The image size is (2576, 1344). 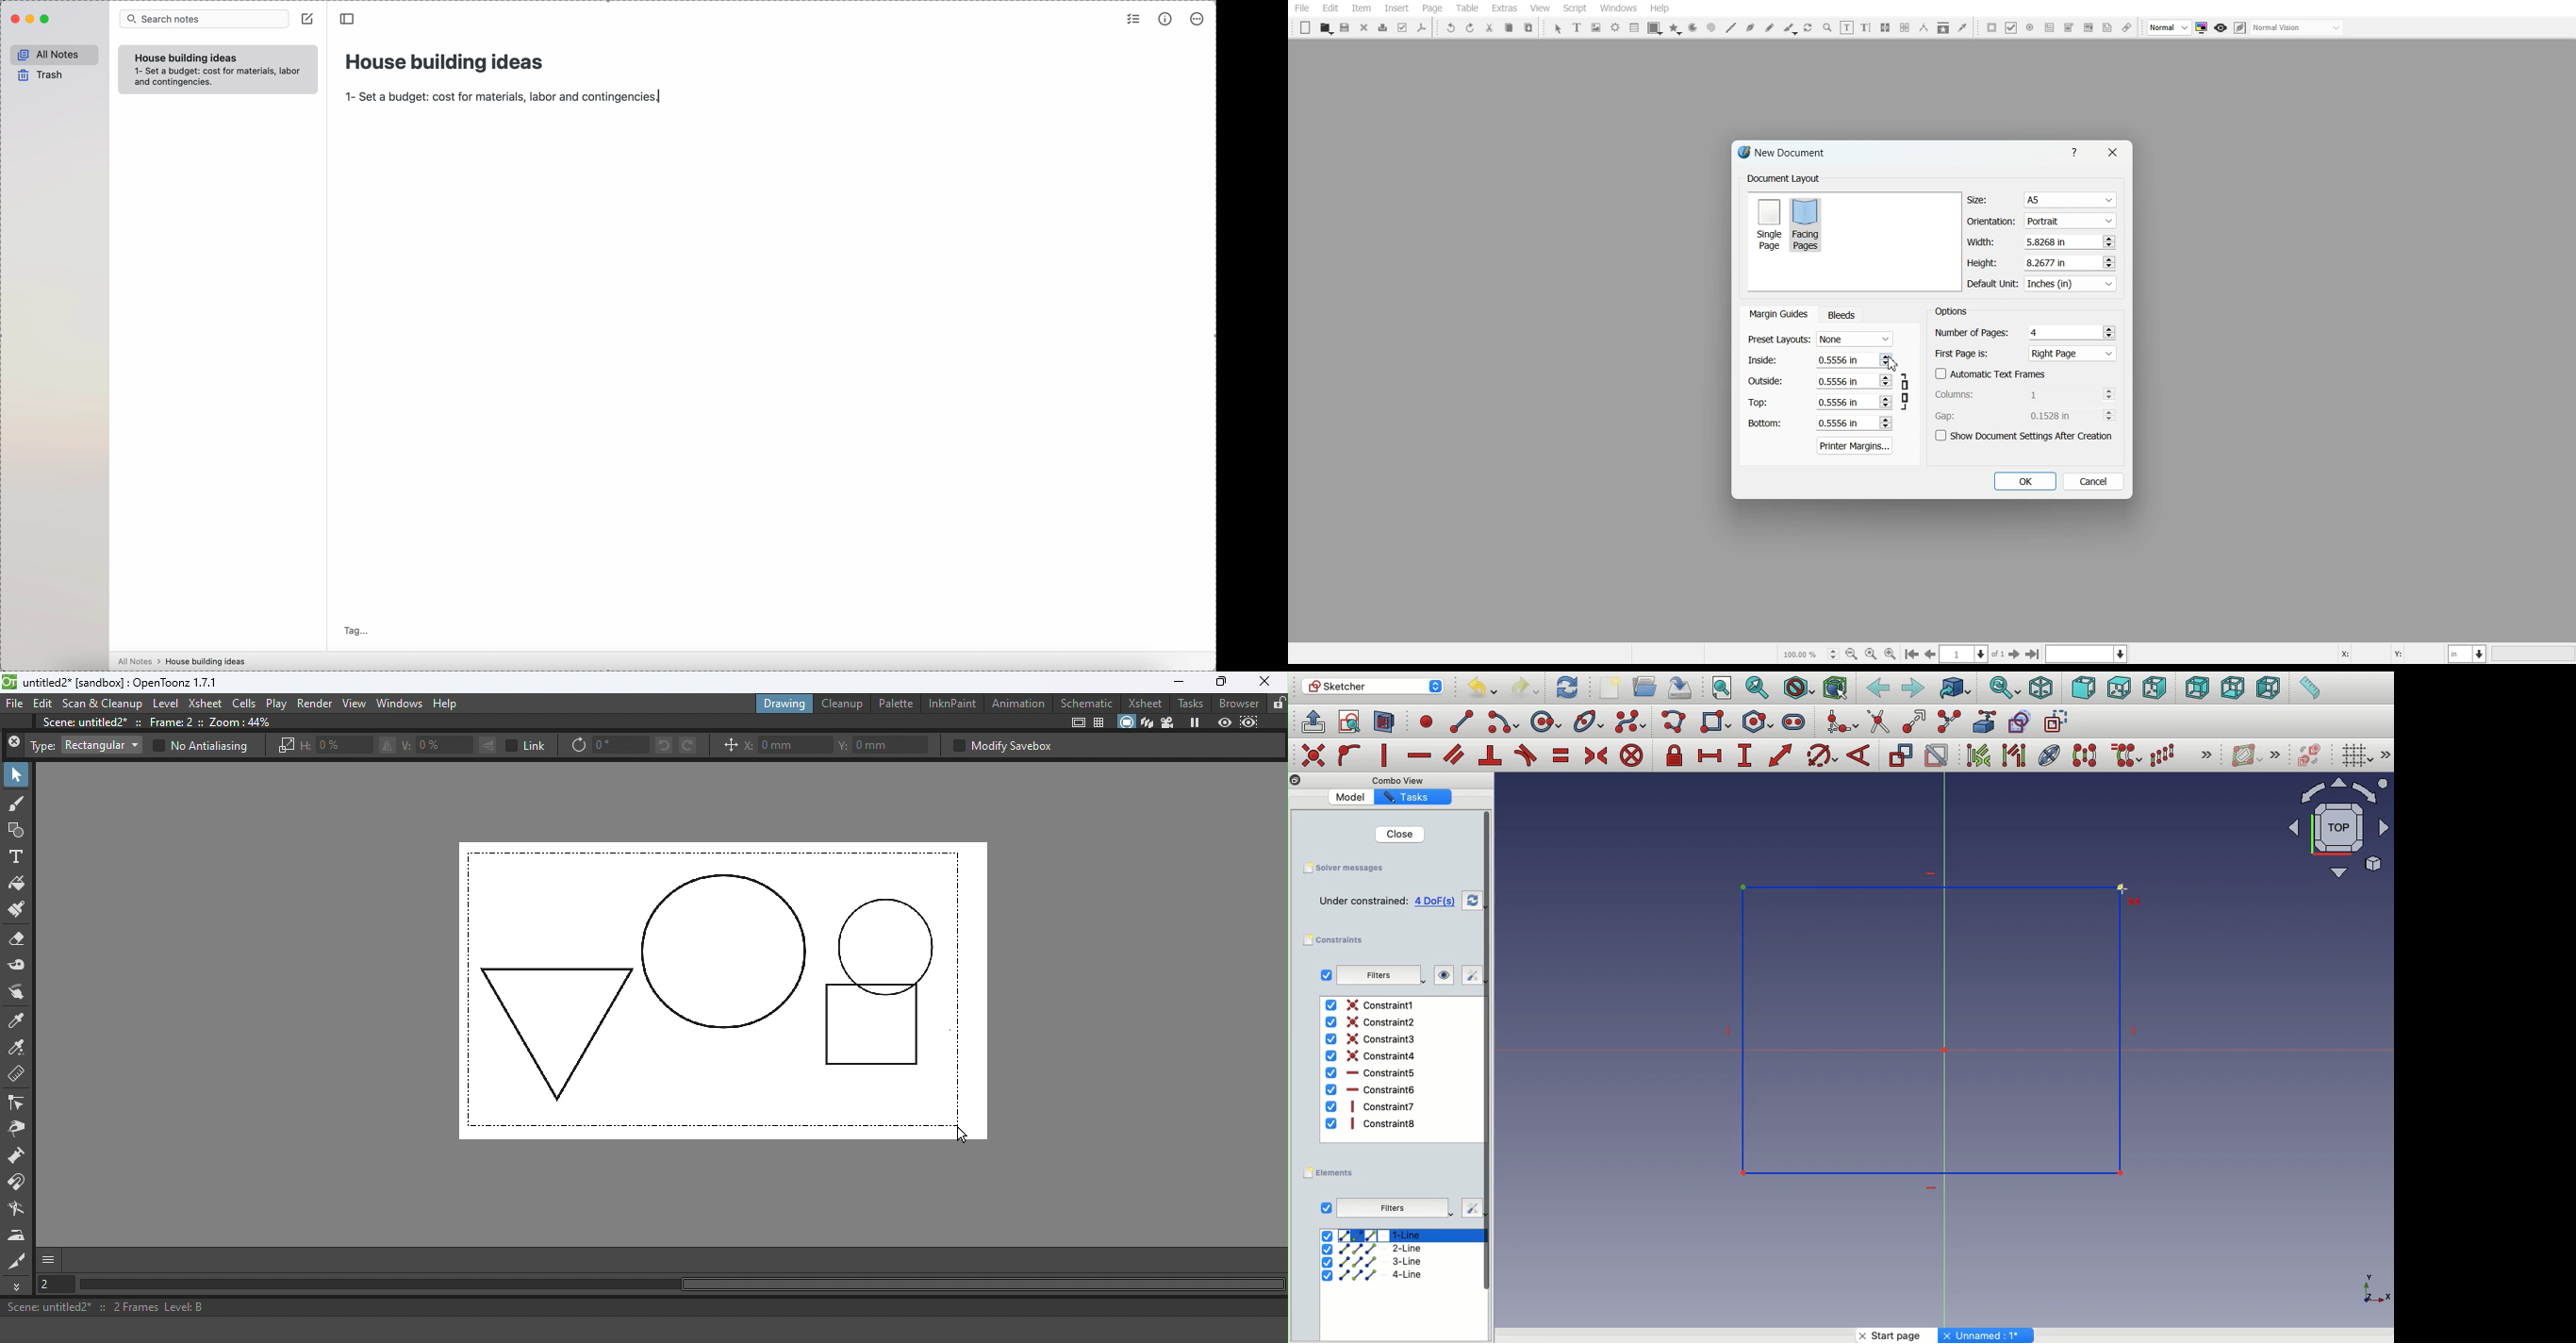 What do you see at coordinates (2107, 28) in the screenshot?
I see `Text Annotation` at bounding box center [2107, 28].